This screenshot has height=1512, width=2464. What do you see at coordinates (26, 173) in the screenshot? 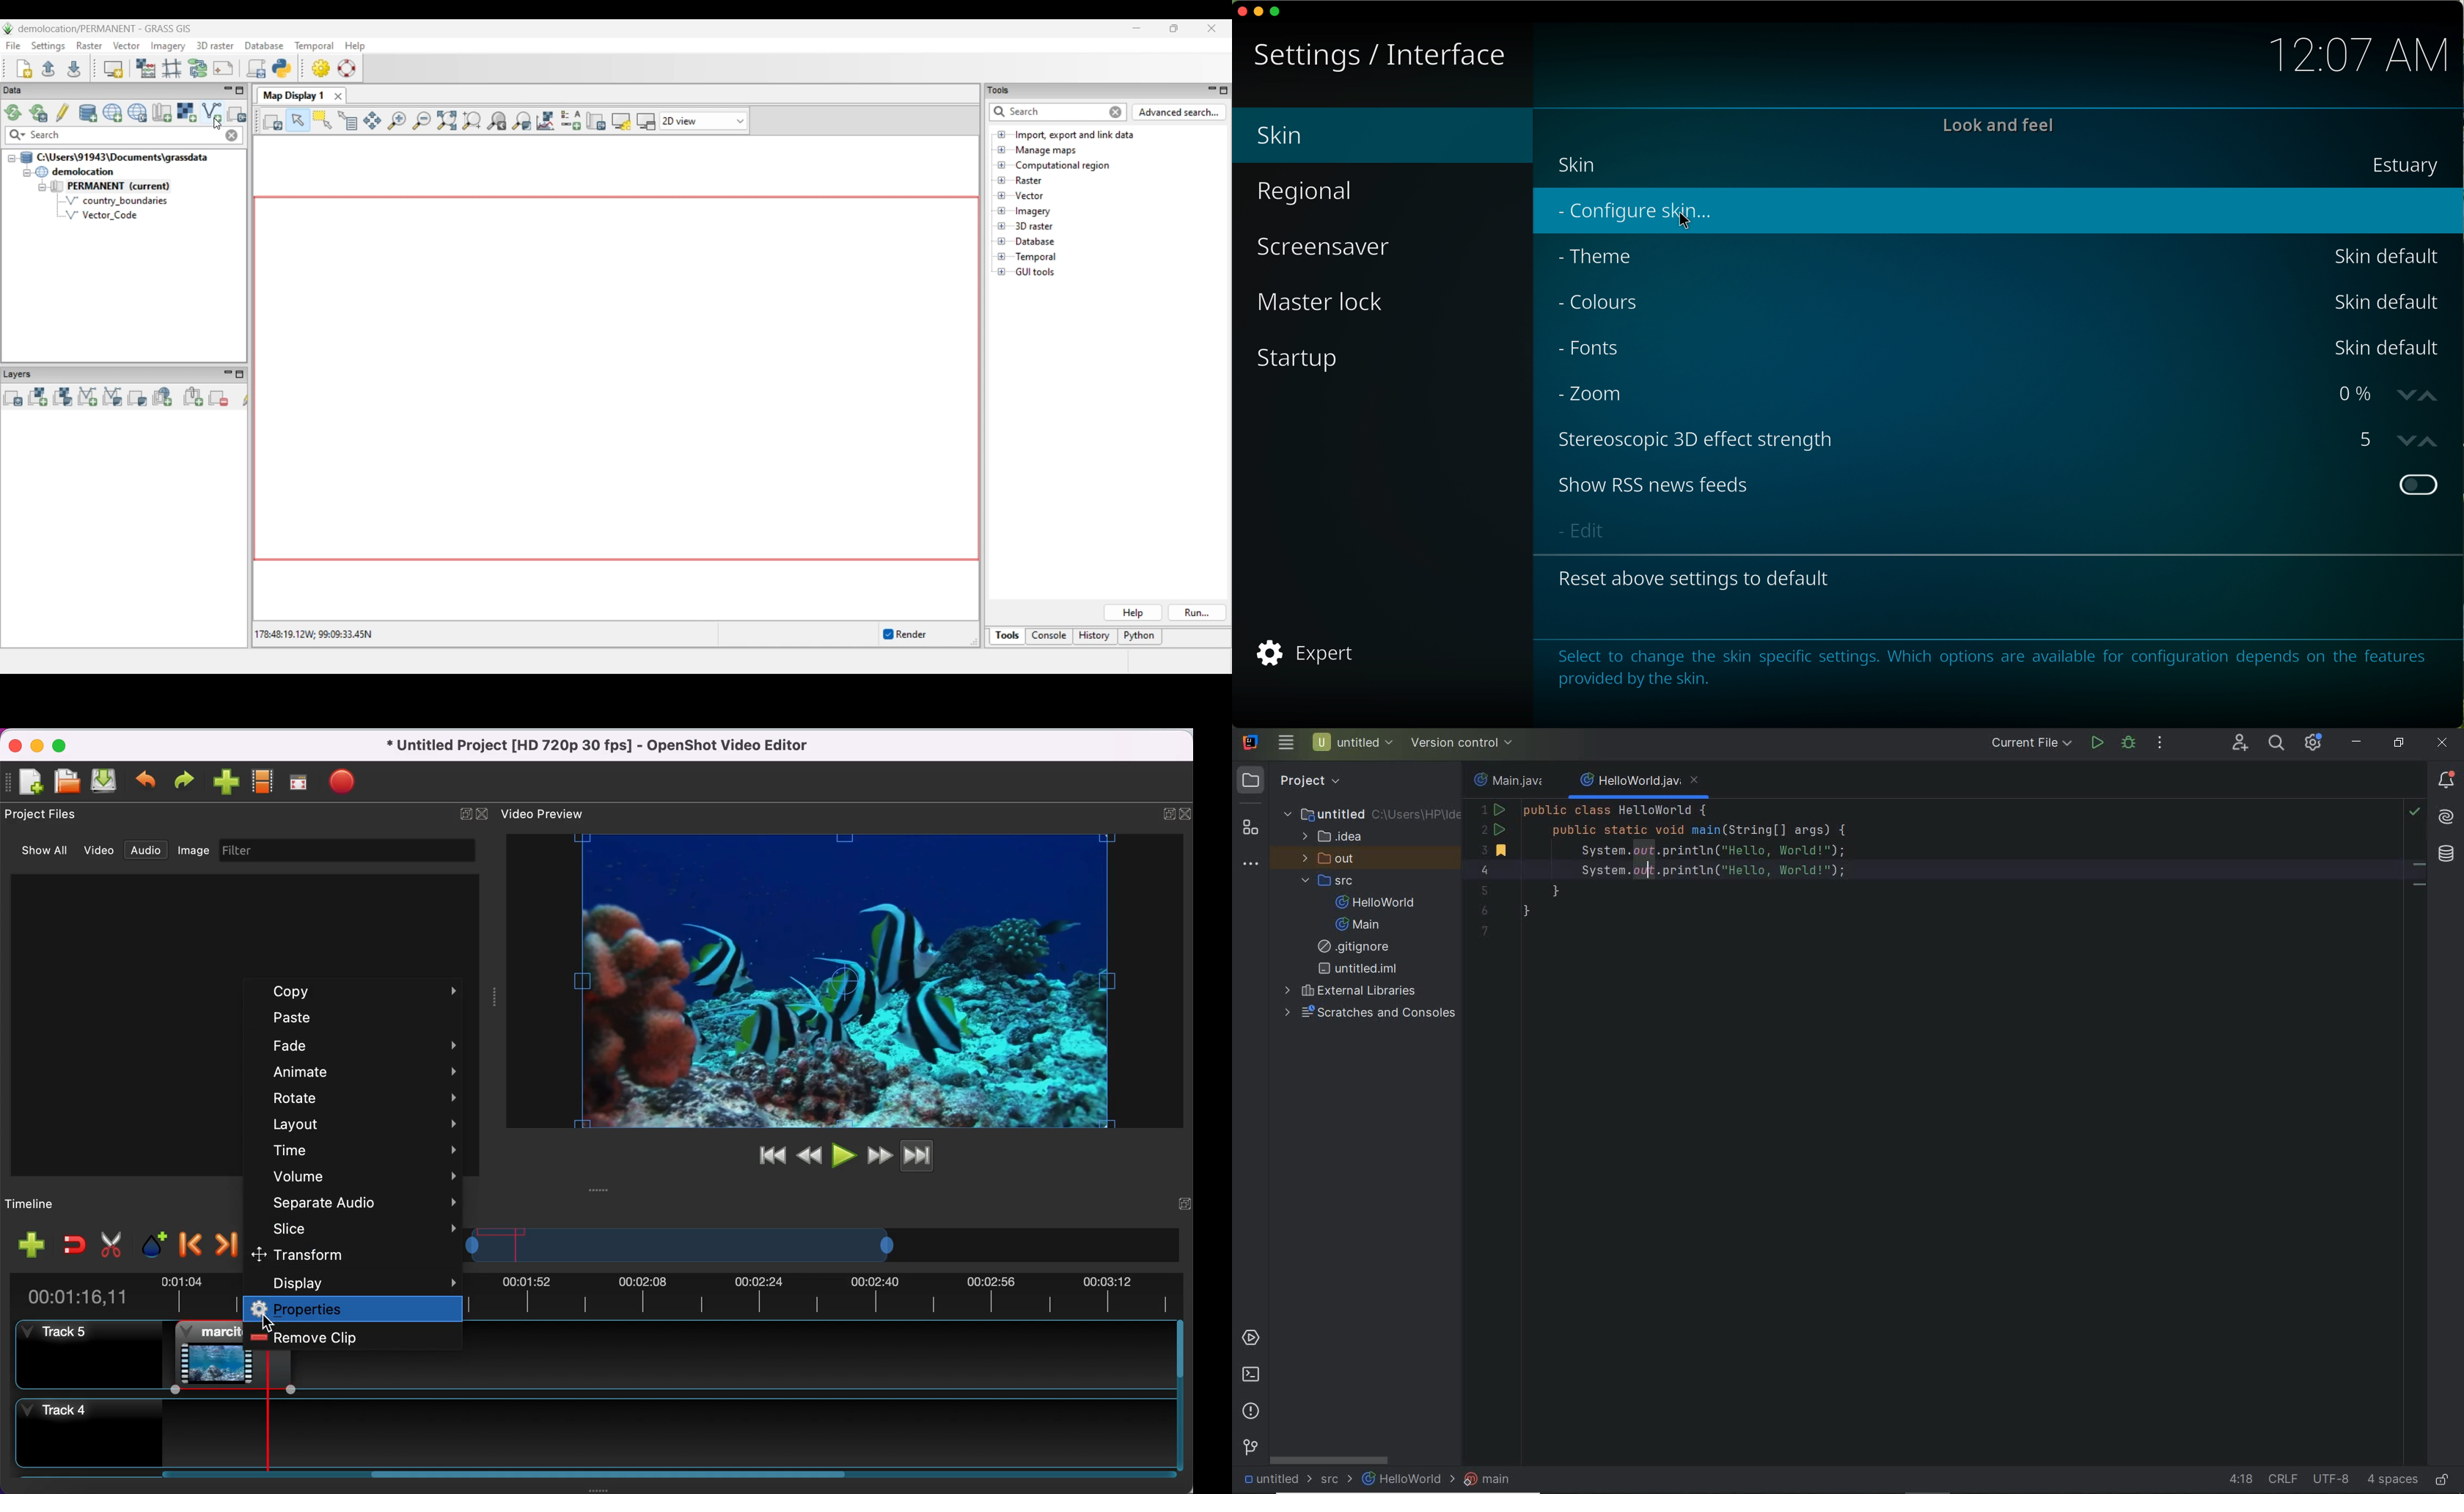
I see `Collapse demolition` at bounding box center [26, 173].